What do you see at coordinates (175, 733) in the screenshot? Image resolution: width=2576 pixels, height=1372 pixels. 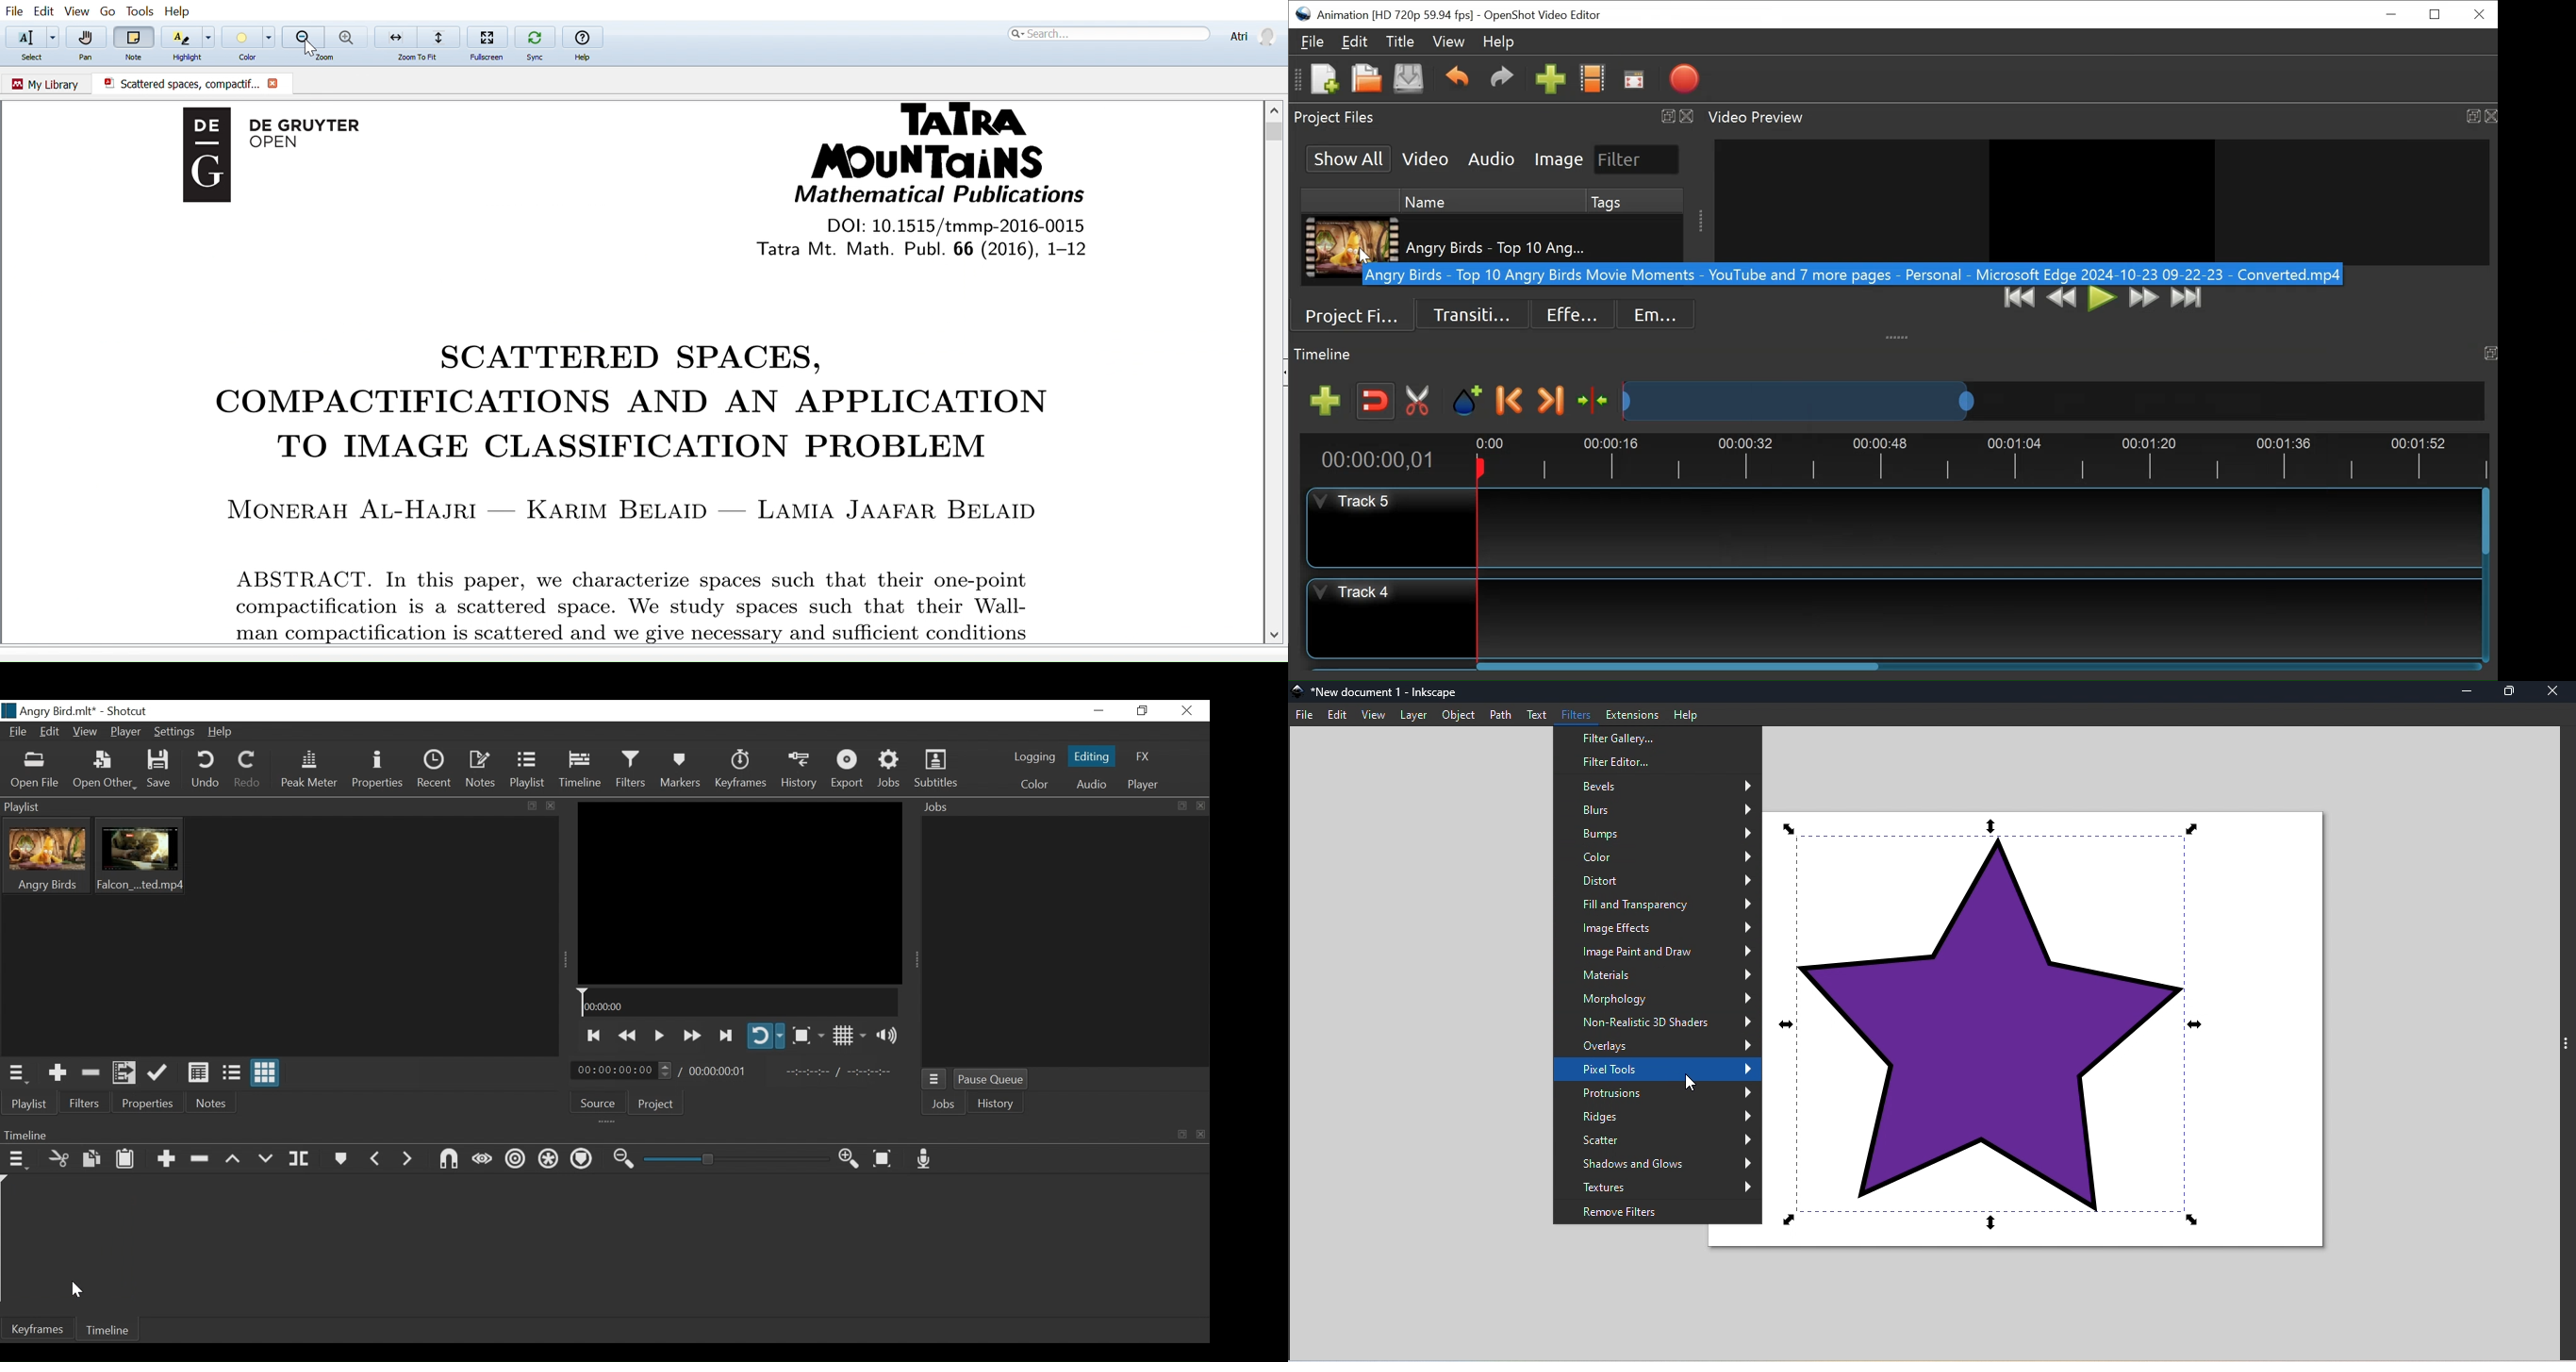 I see `Settings` at bounding box center [175, 733].